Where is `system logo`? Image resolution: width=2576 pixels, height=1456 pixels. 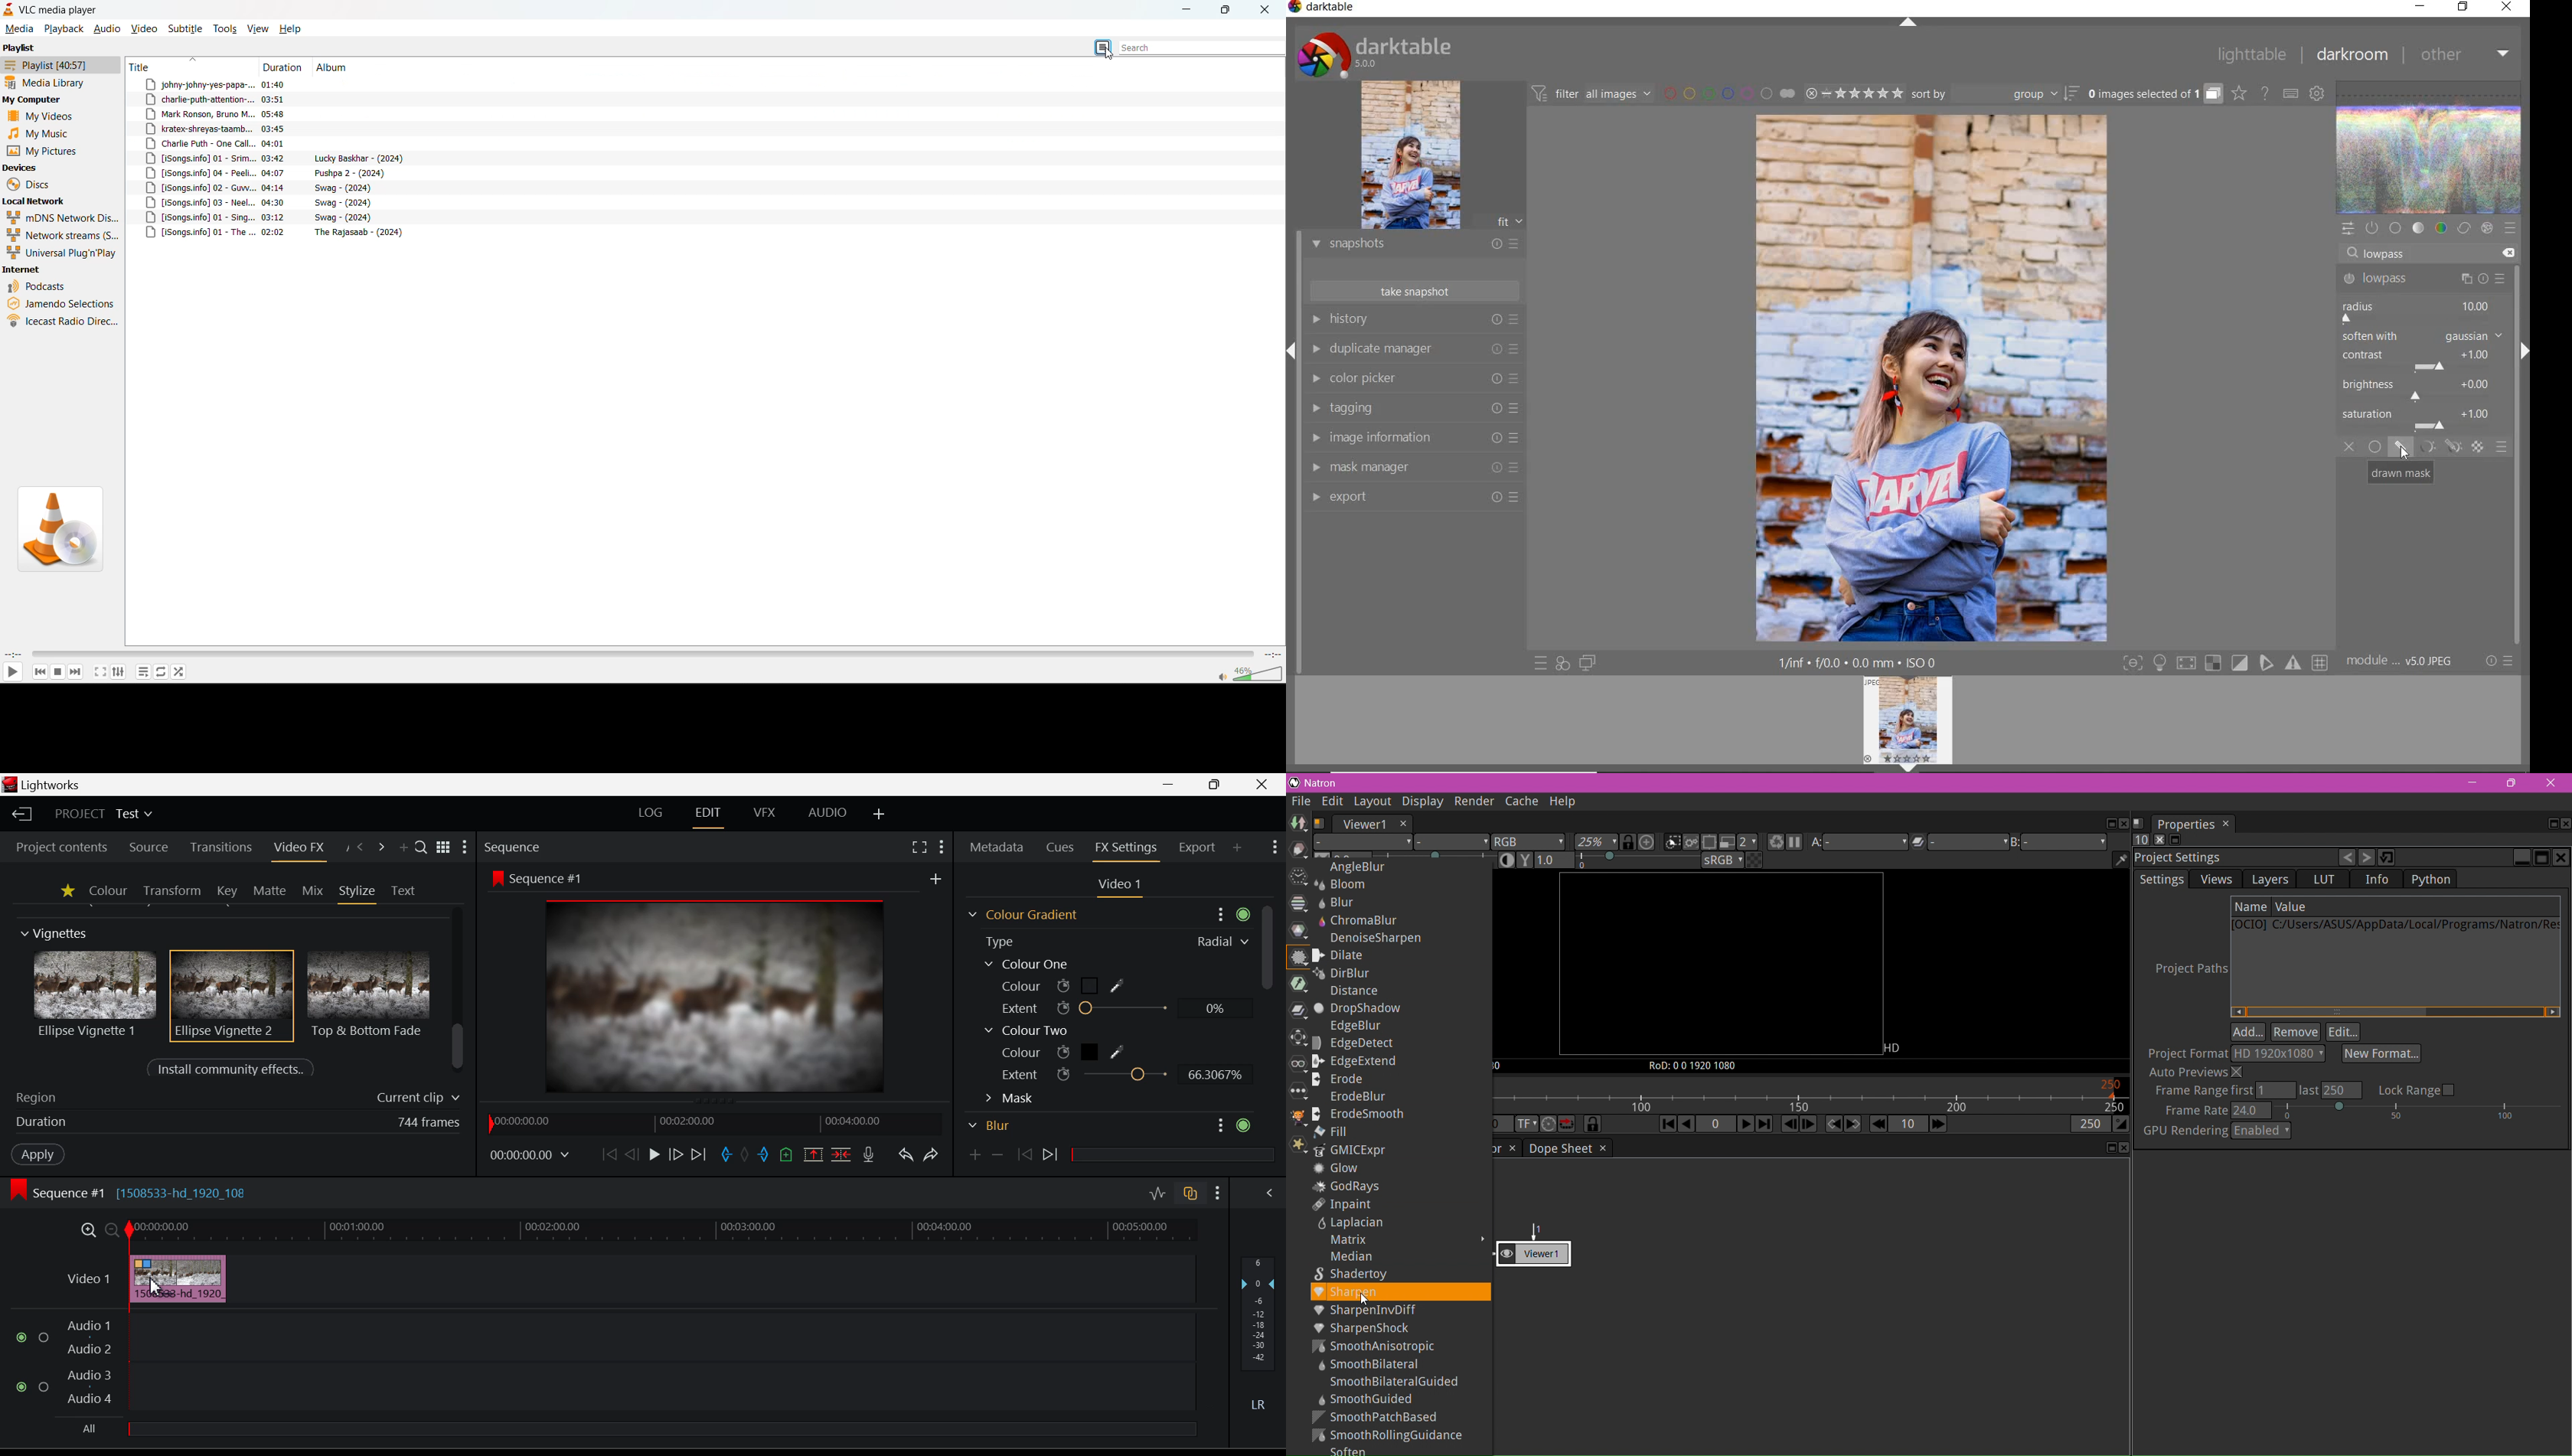 system logo is located at coordinates (1374, 53).